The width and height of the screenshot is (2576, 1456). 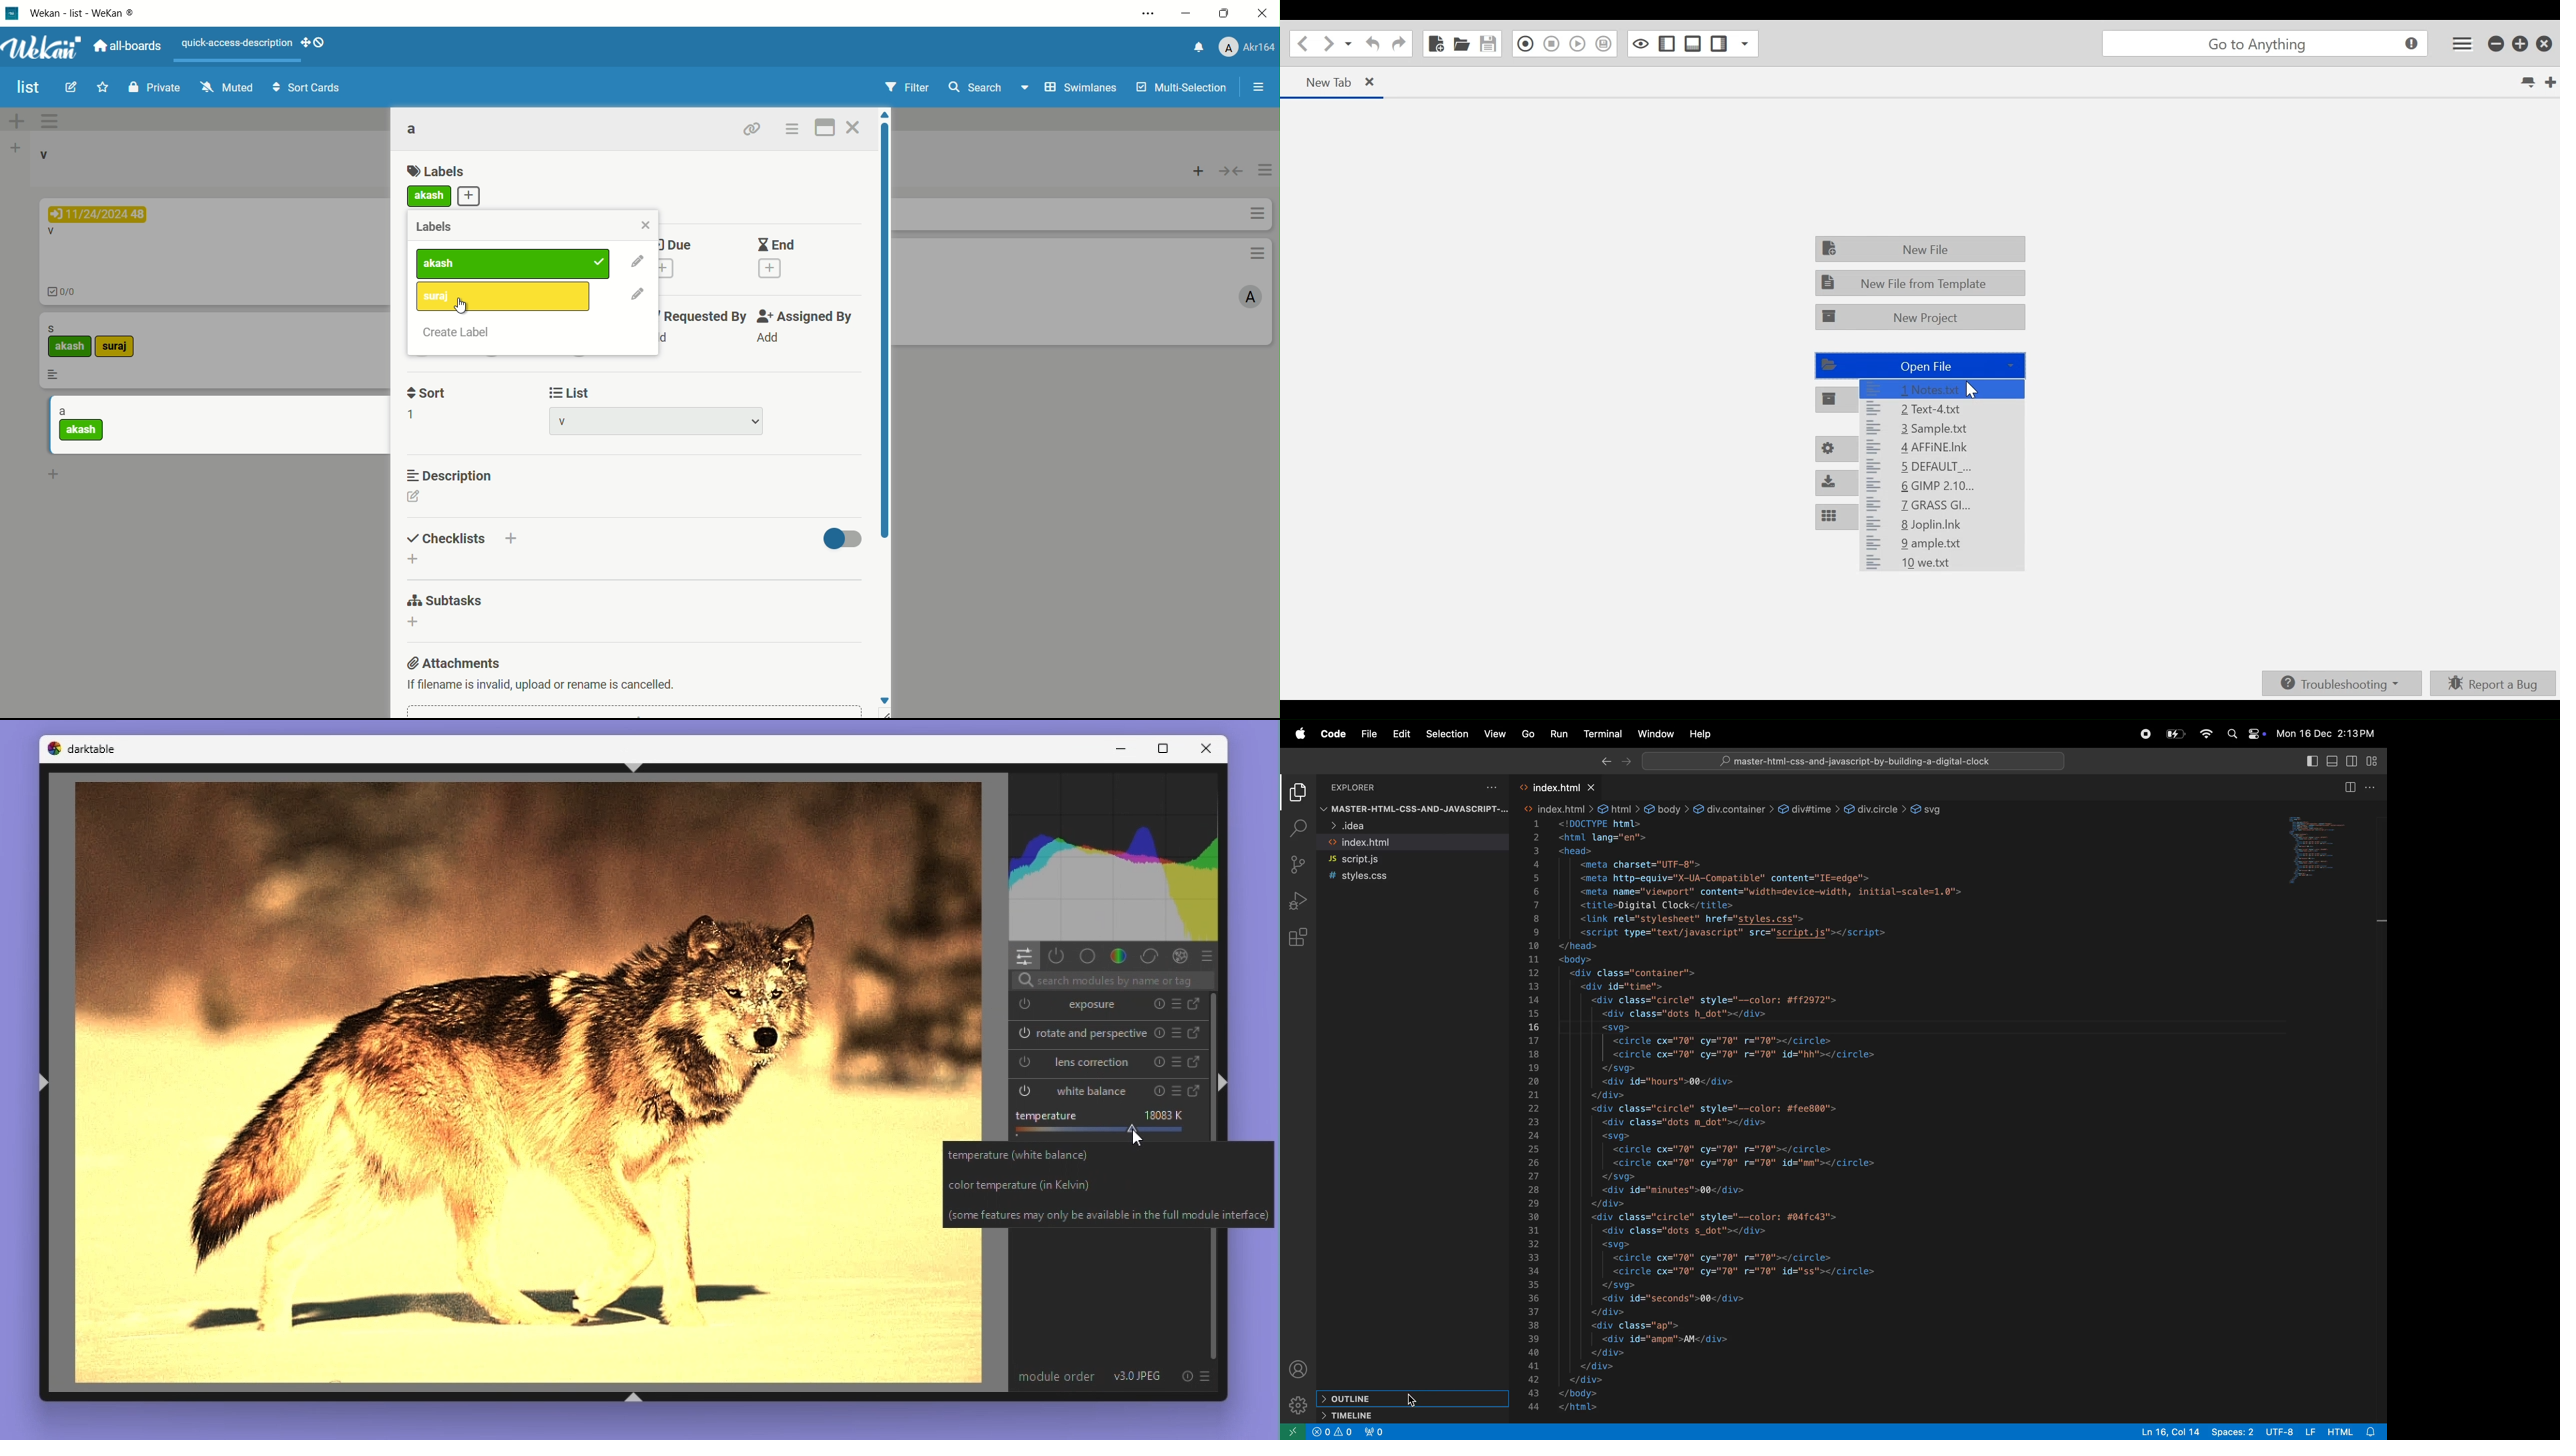 What do you see at coordinates (102, 87) in the screenshot?
I see `star` at bounding box center [102, 87].